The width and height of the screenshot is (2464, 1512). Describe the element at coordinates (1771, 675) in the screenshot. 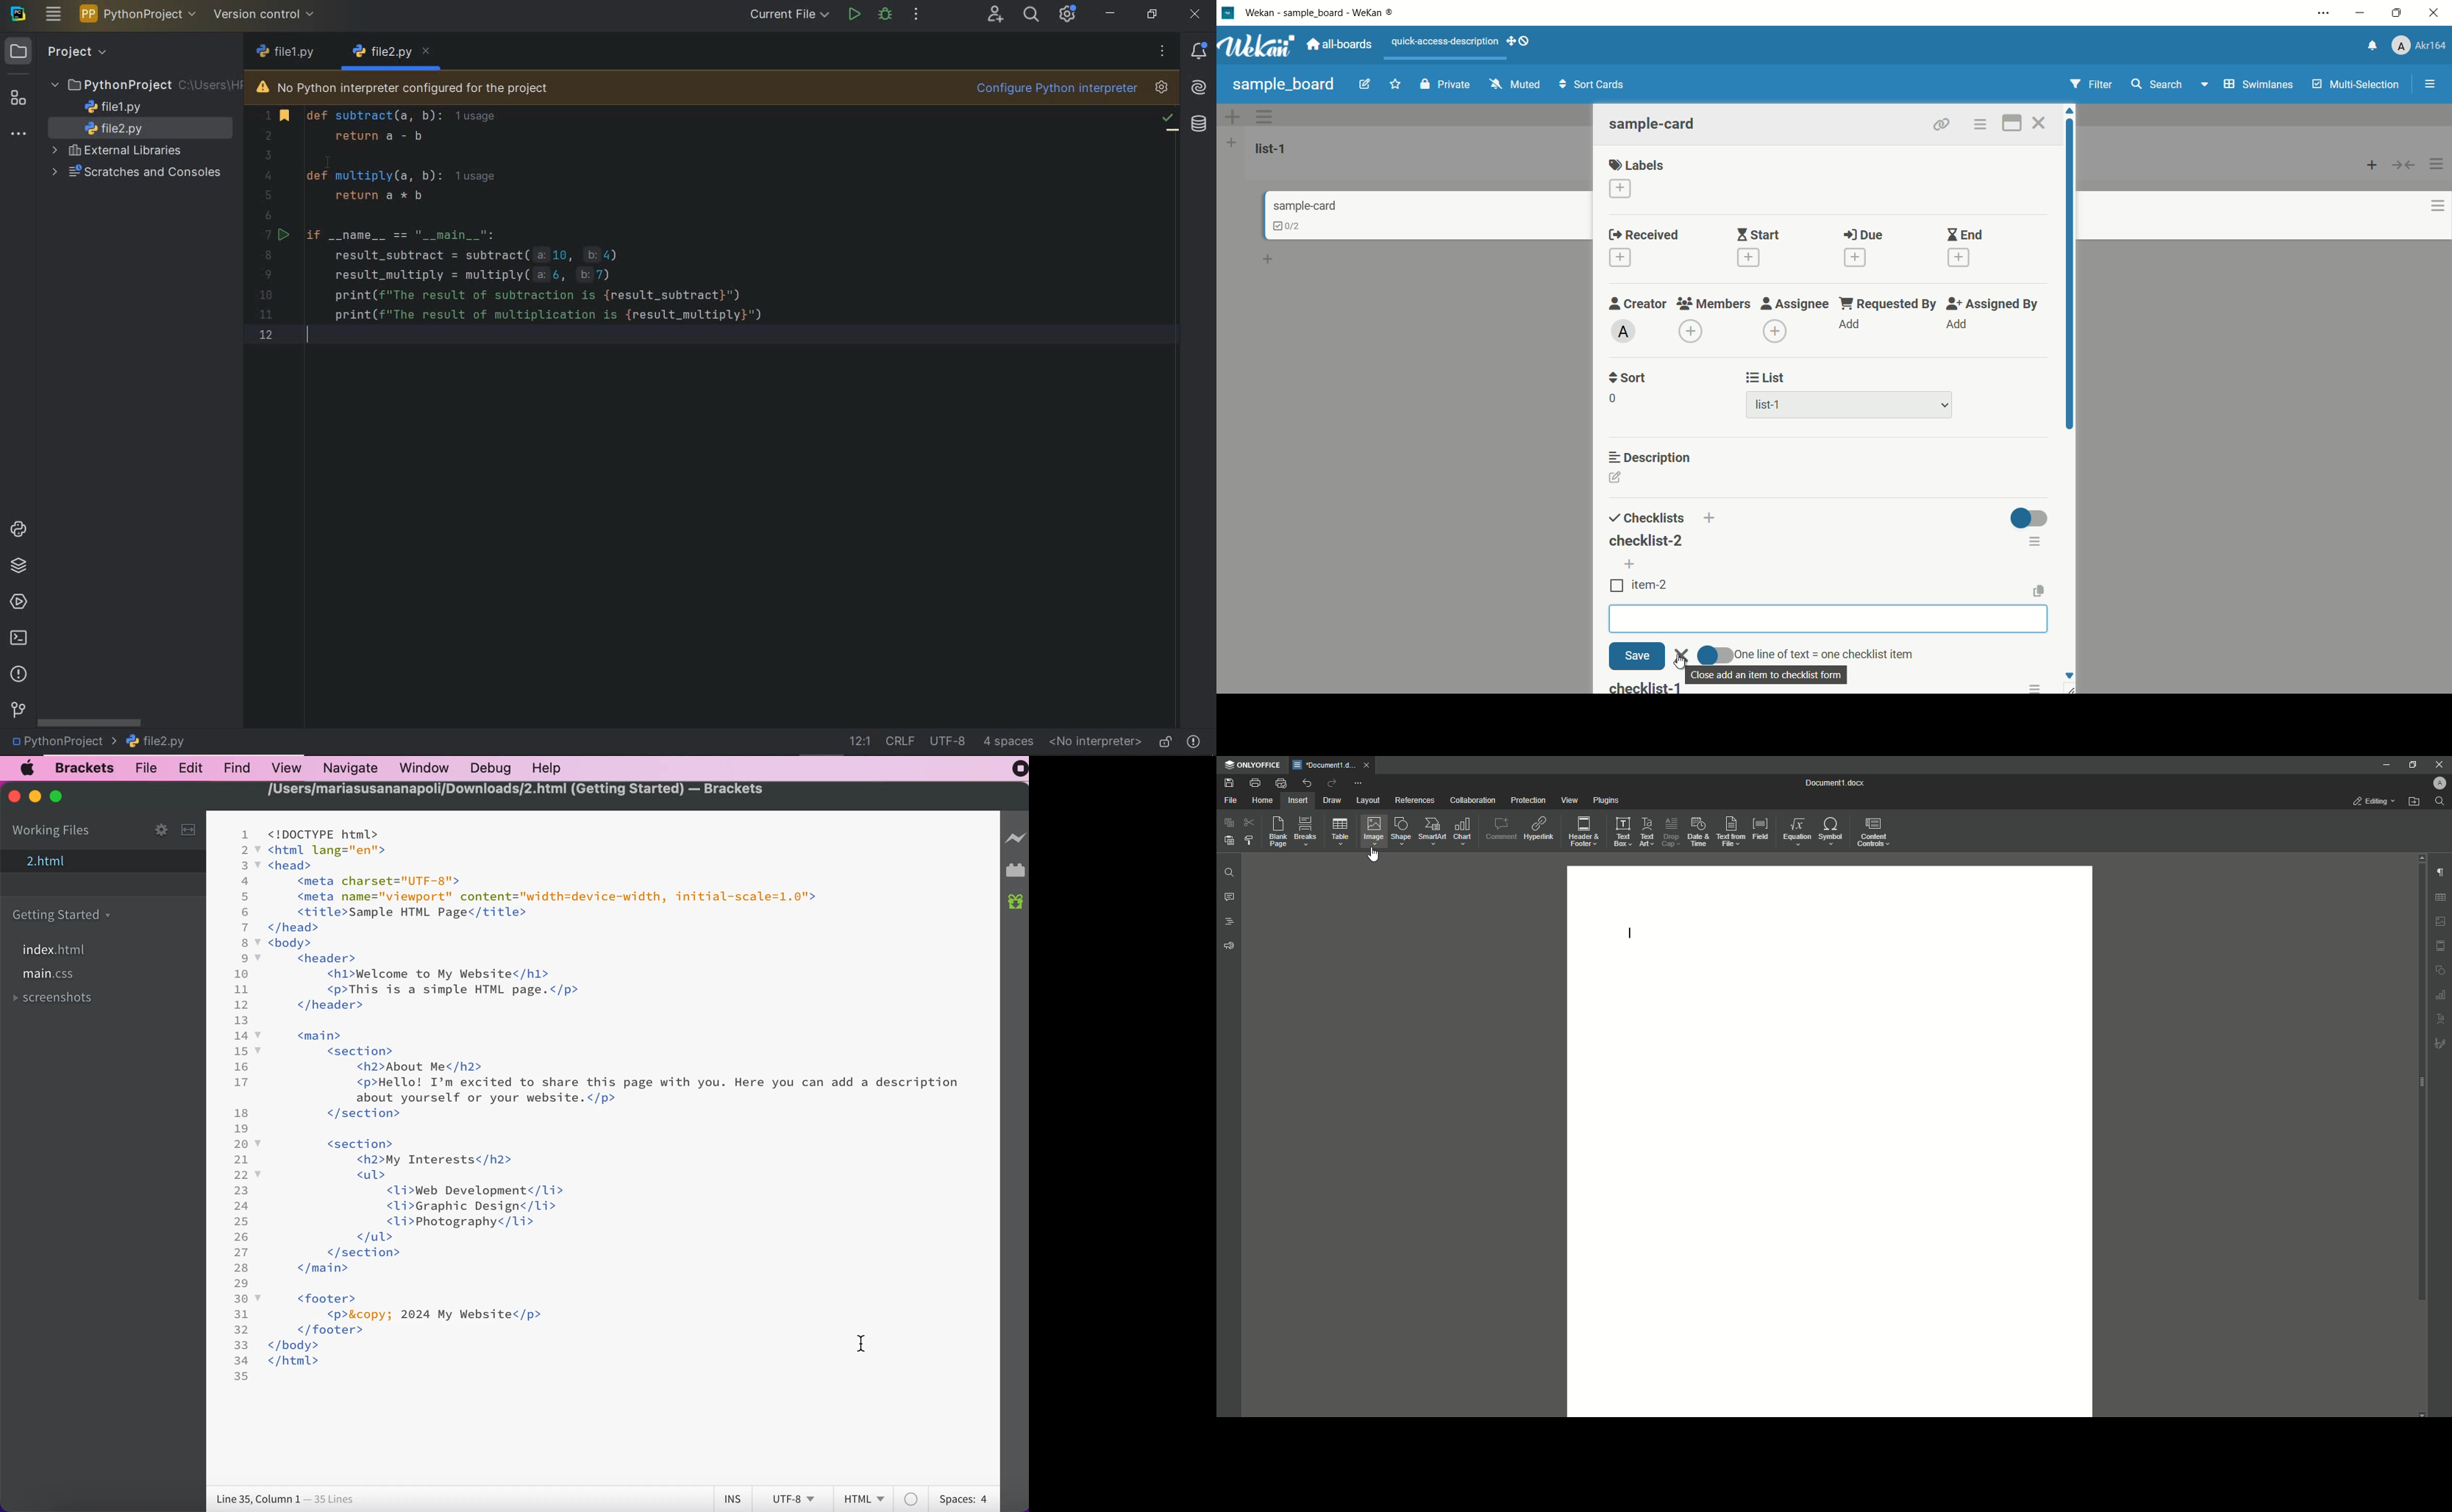

I see `close add item pop up` at that location.